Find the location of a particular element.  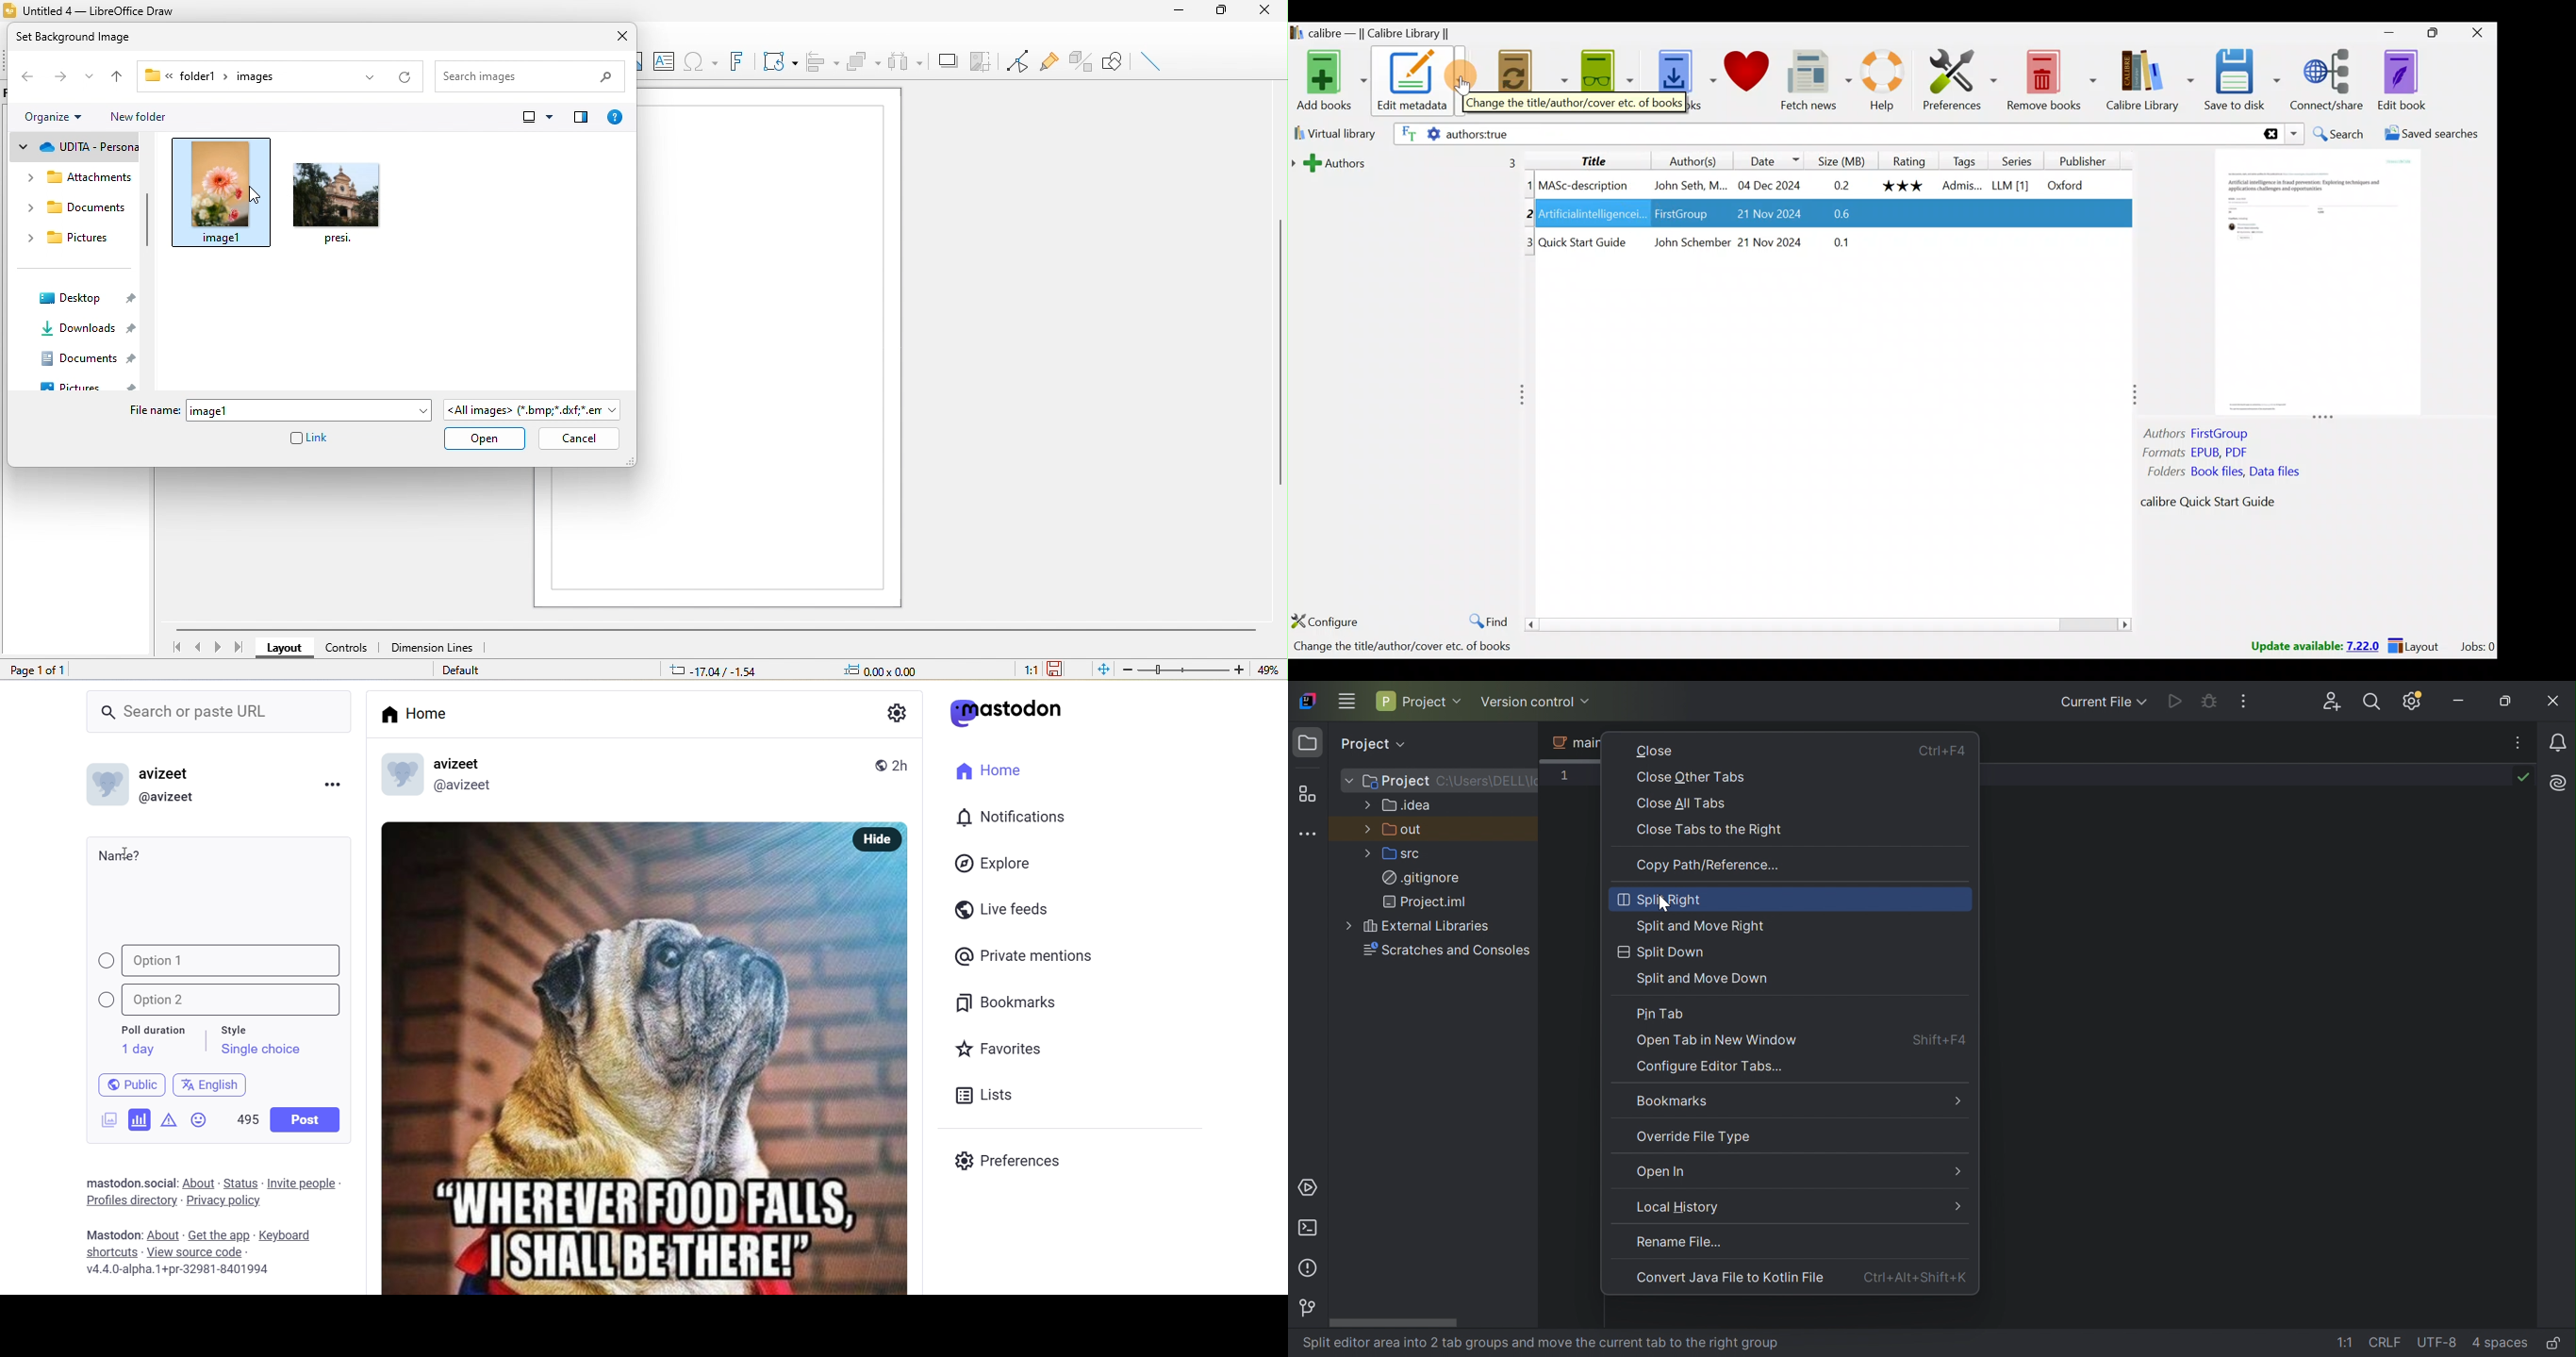

help is located at coordinates (615, 122).